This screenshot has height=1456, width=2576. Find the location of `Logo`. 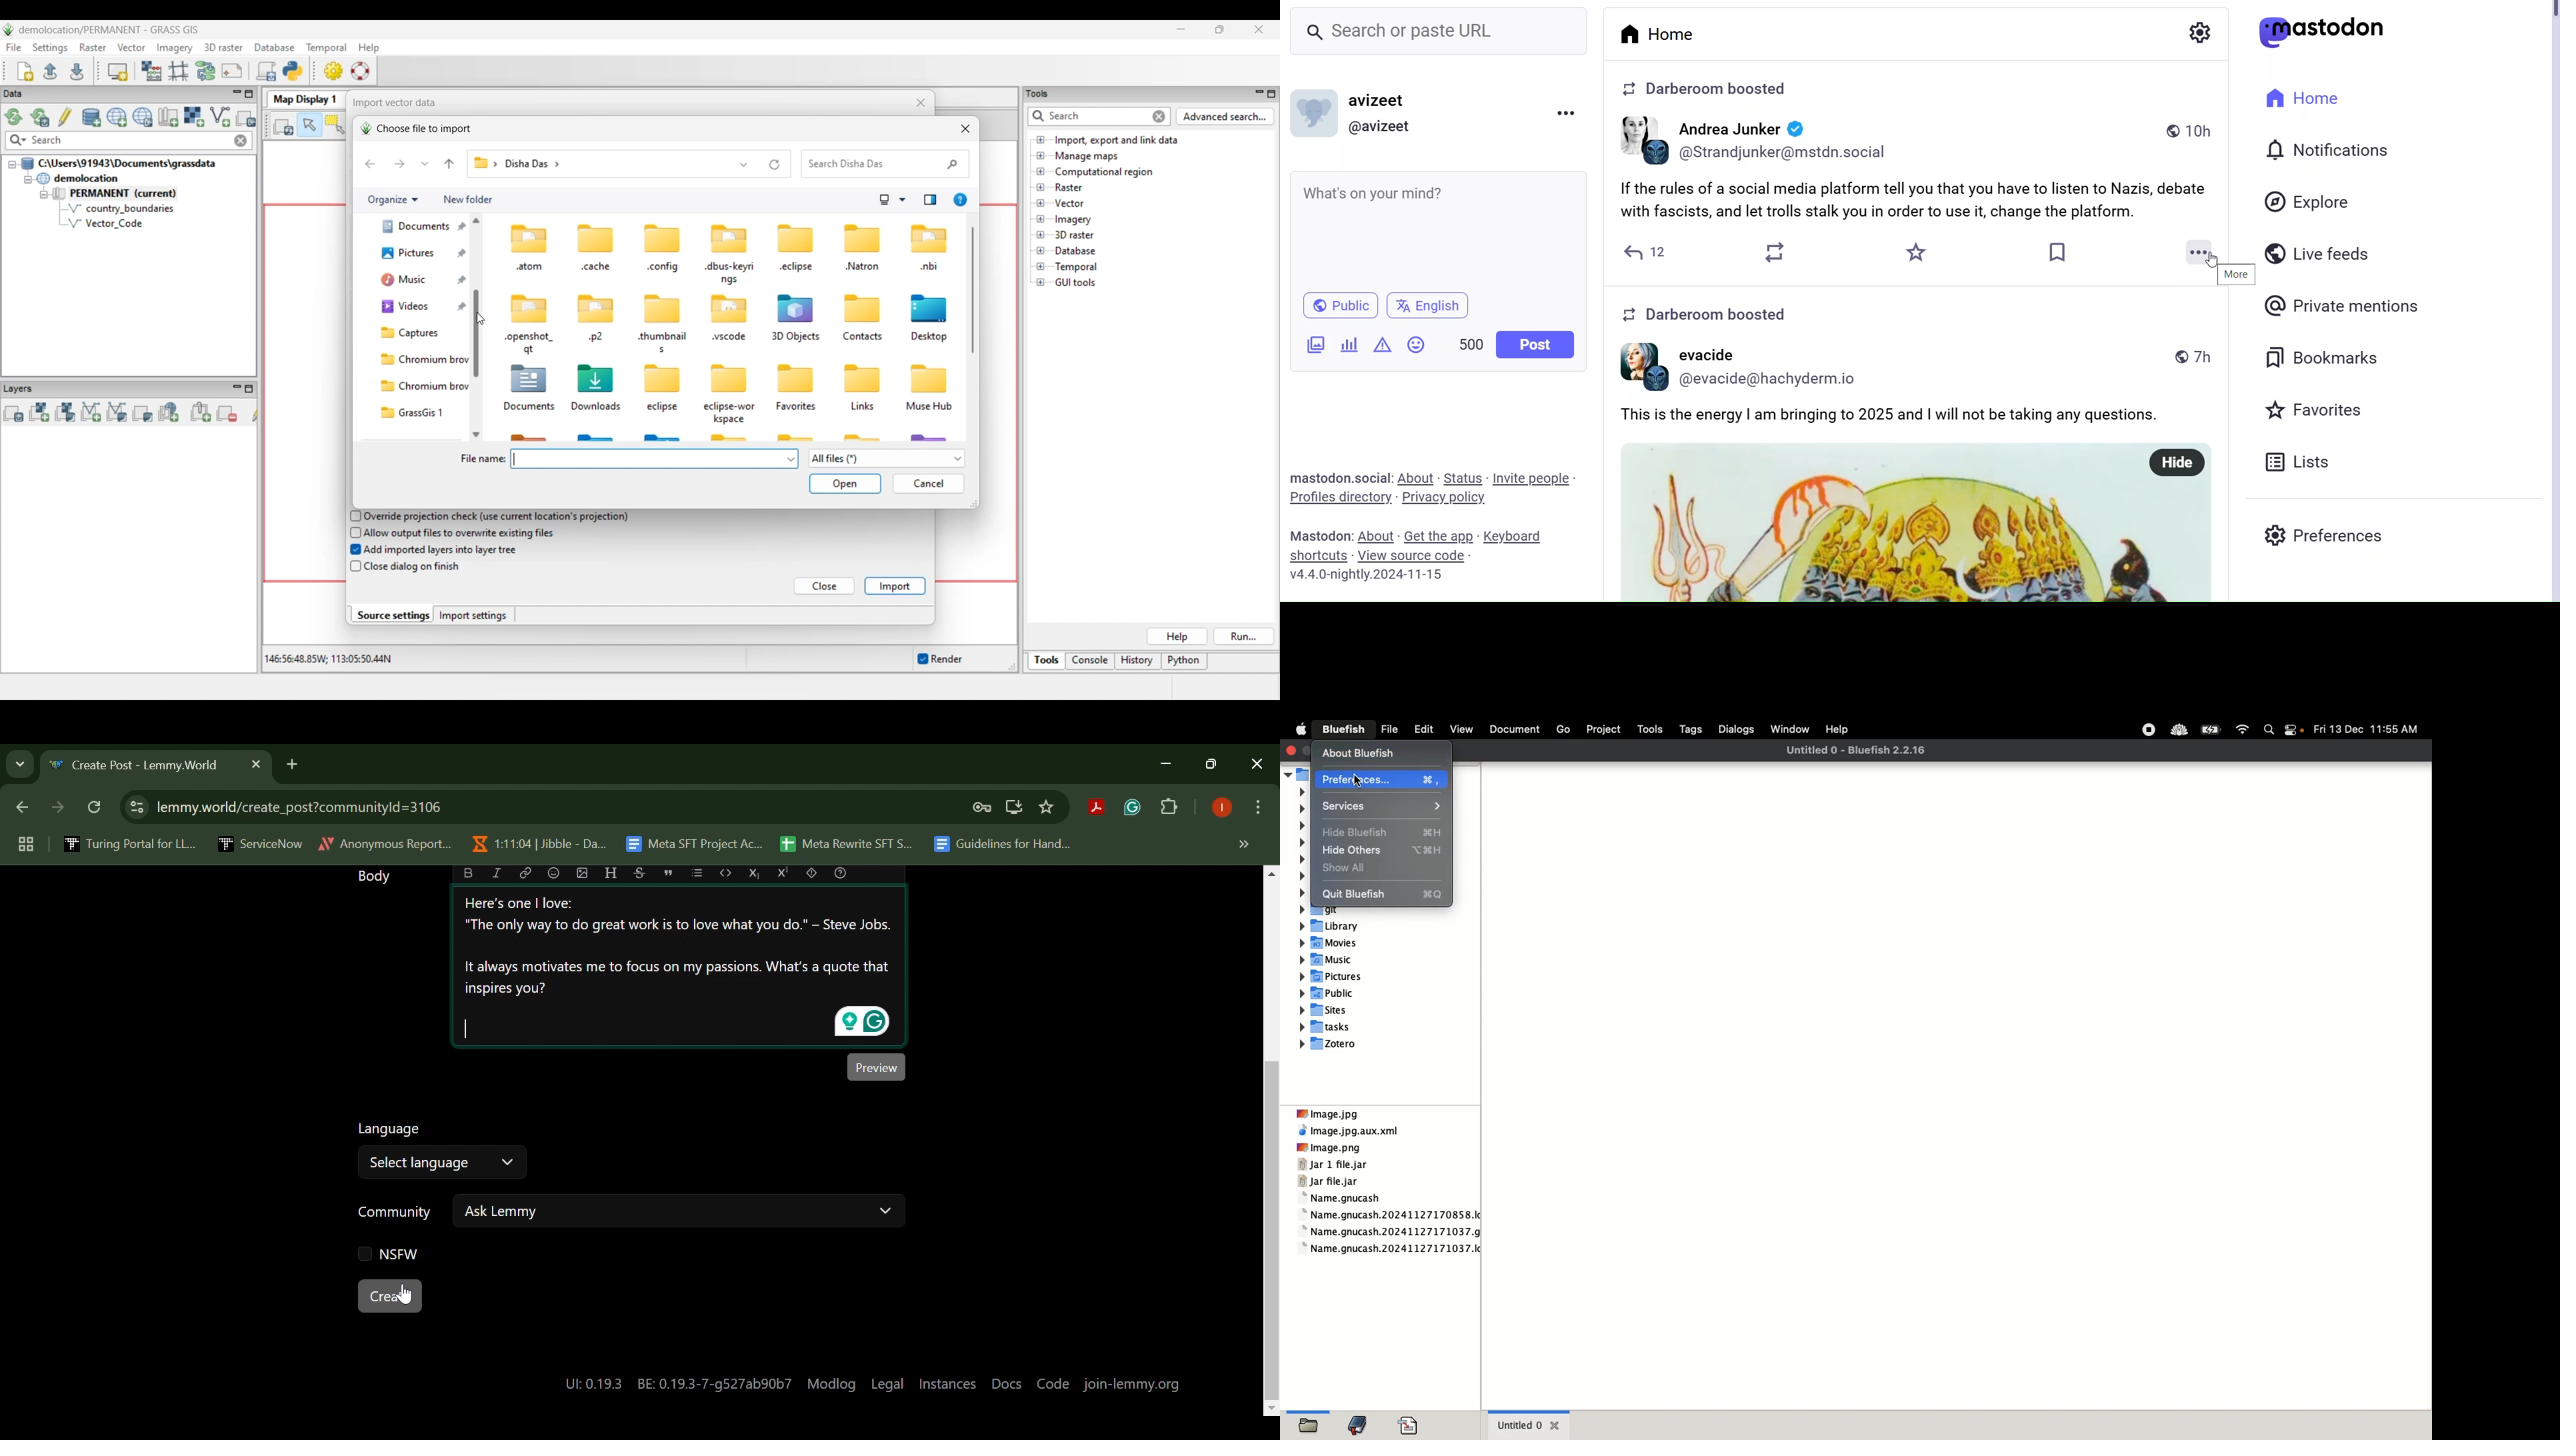

Logo is located at coordinates (2321, 31).